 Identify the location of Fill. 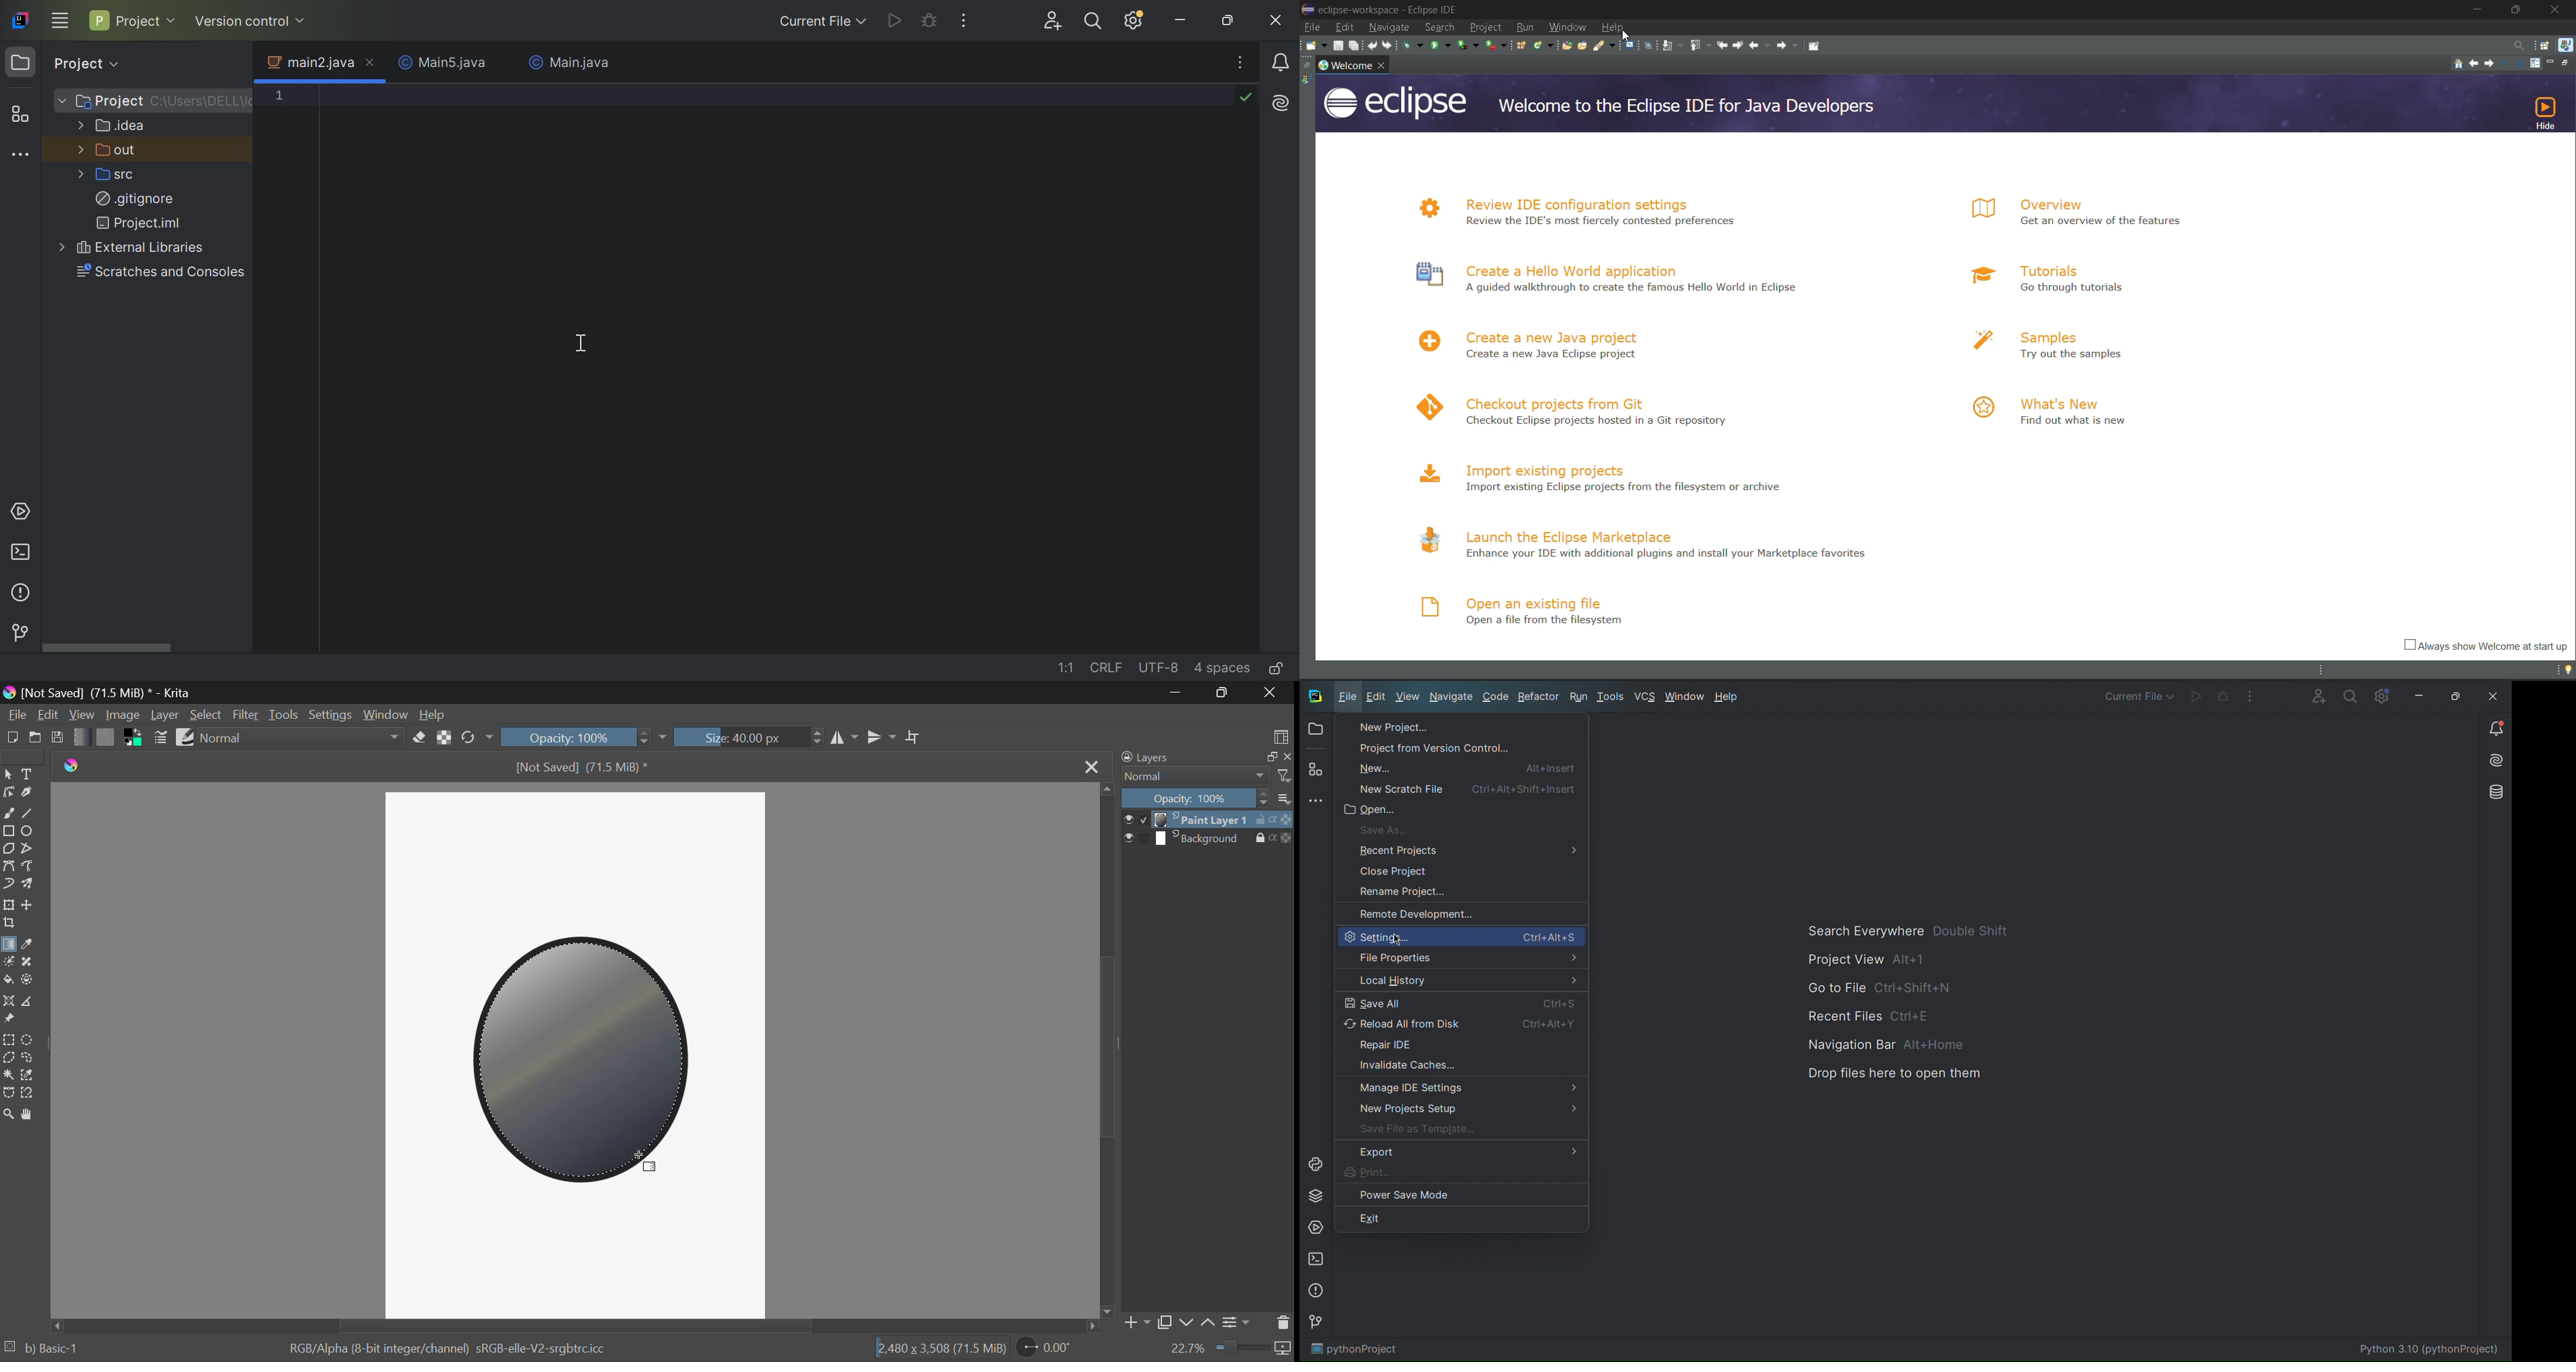
(9, 981).